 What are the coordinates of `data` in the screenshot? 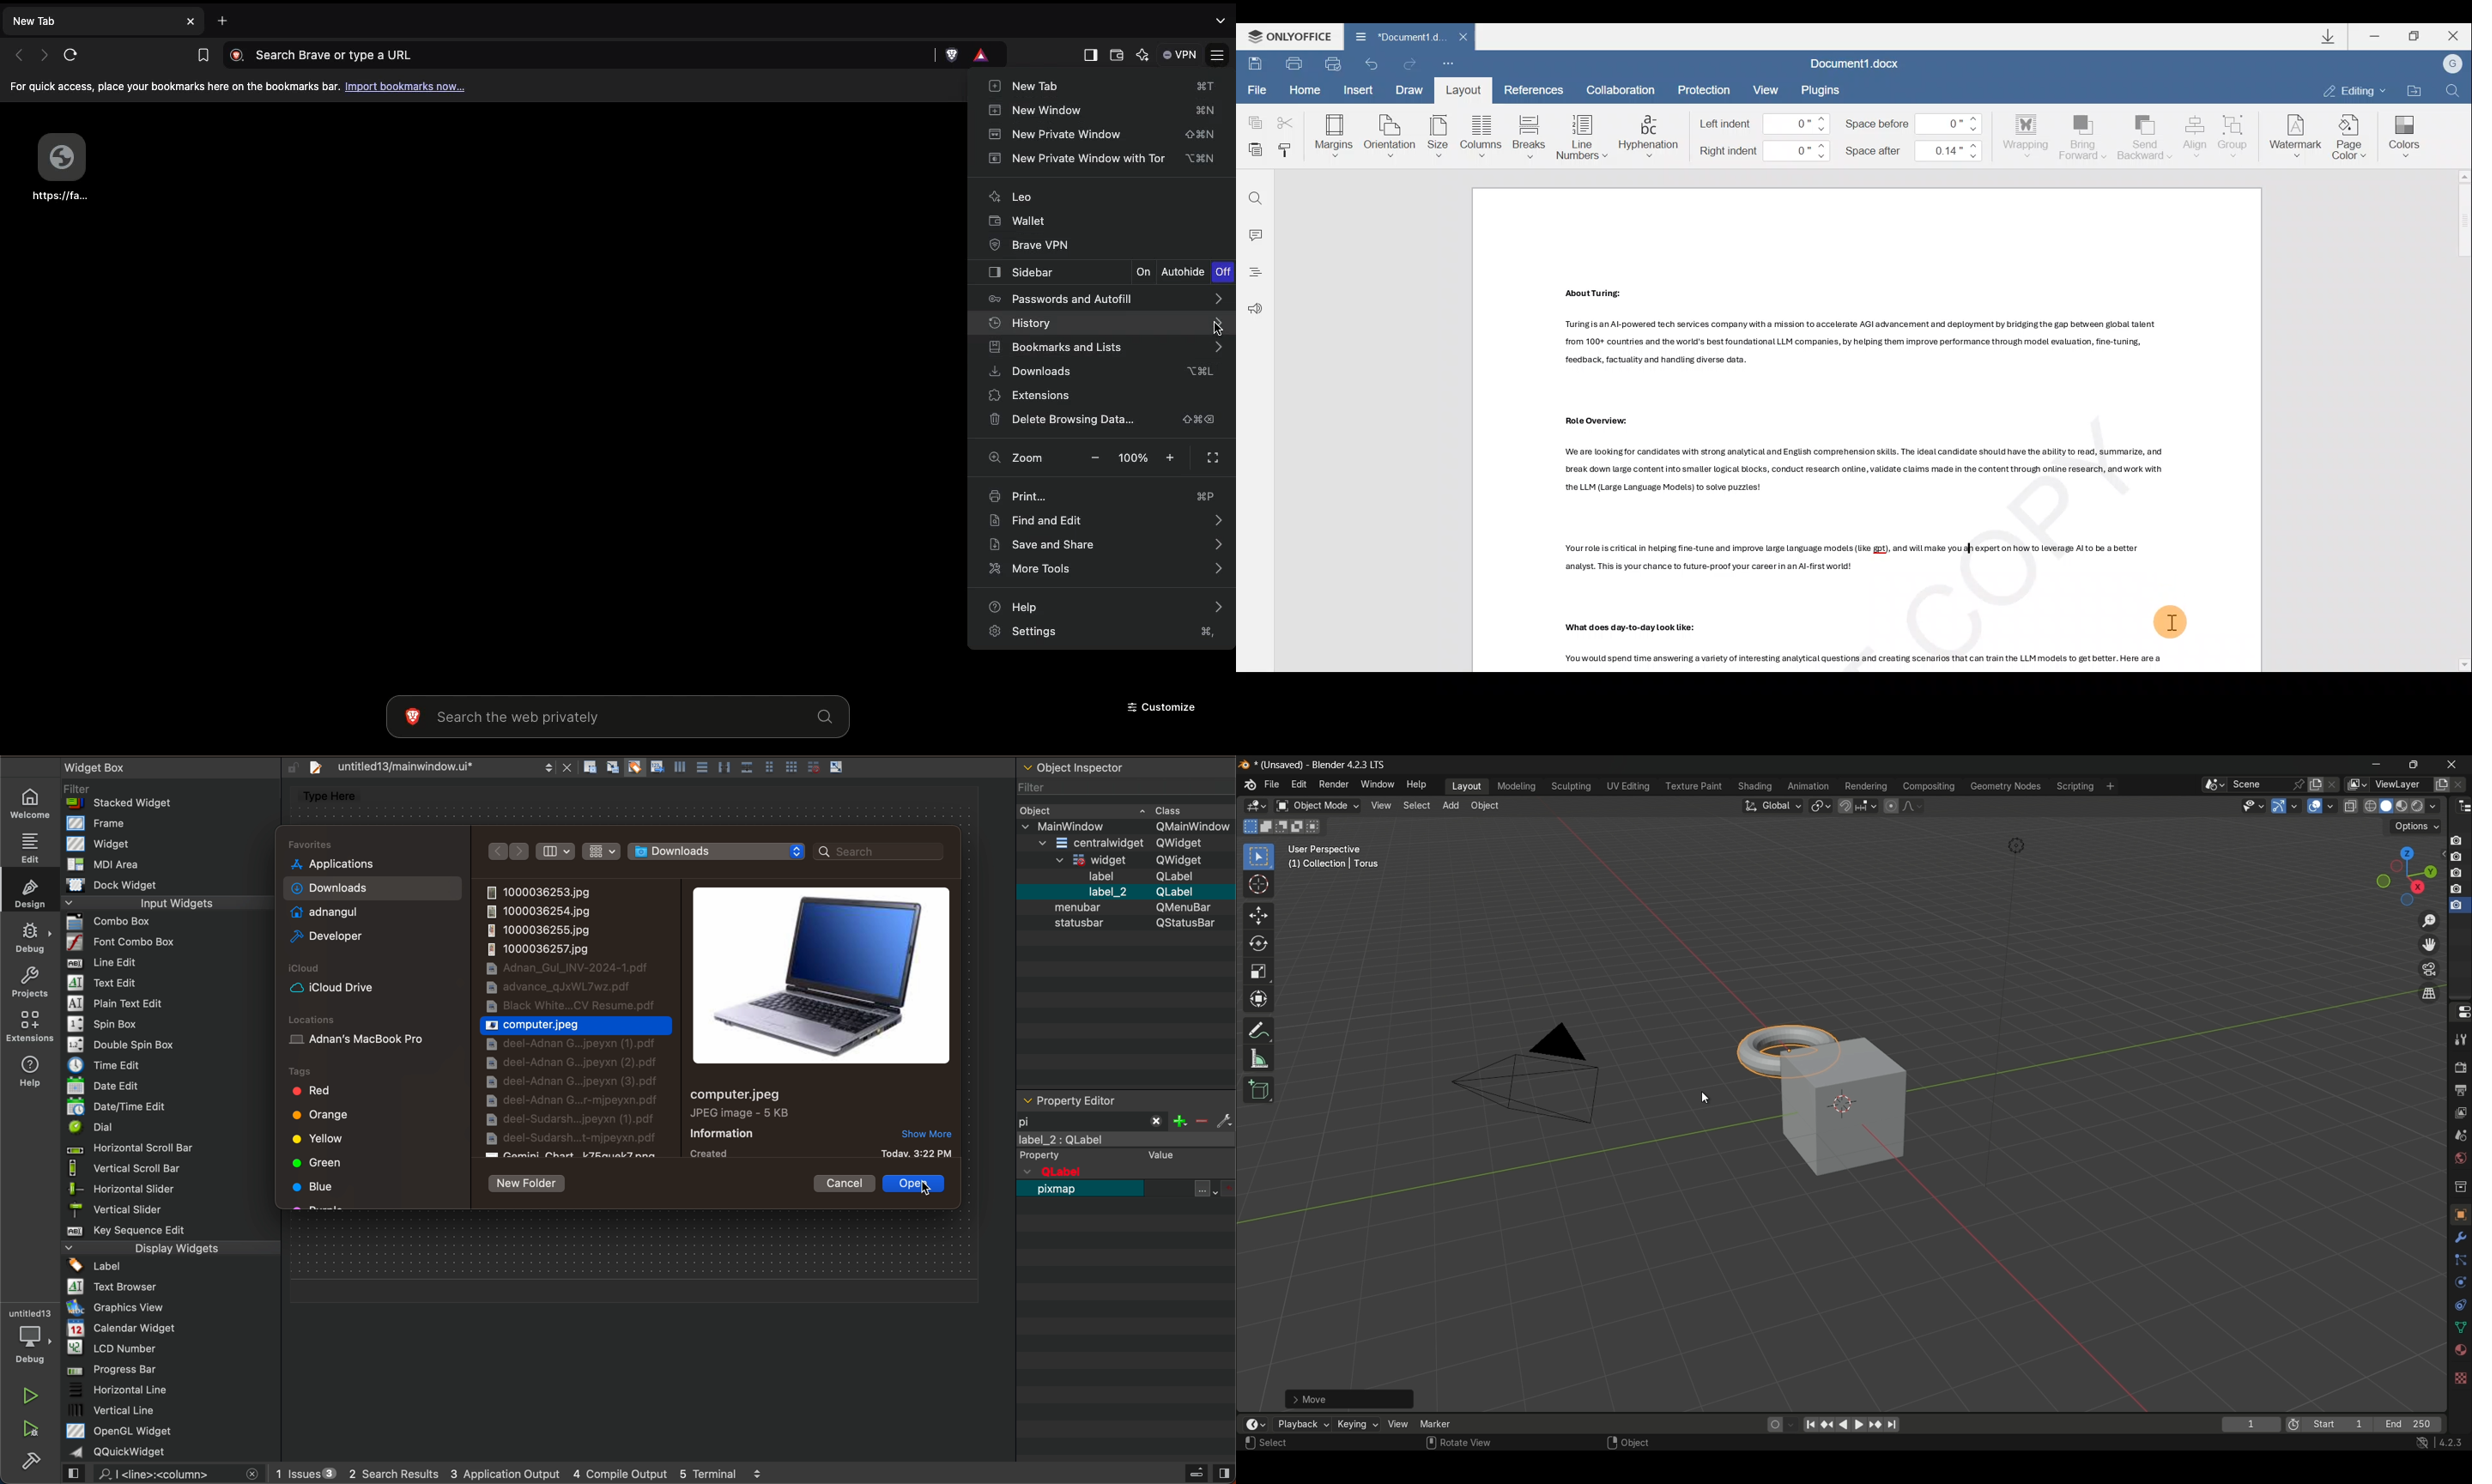 It's located at (2458, 1328).